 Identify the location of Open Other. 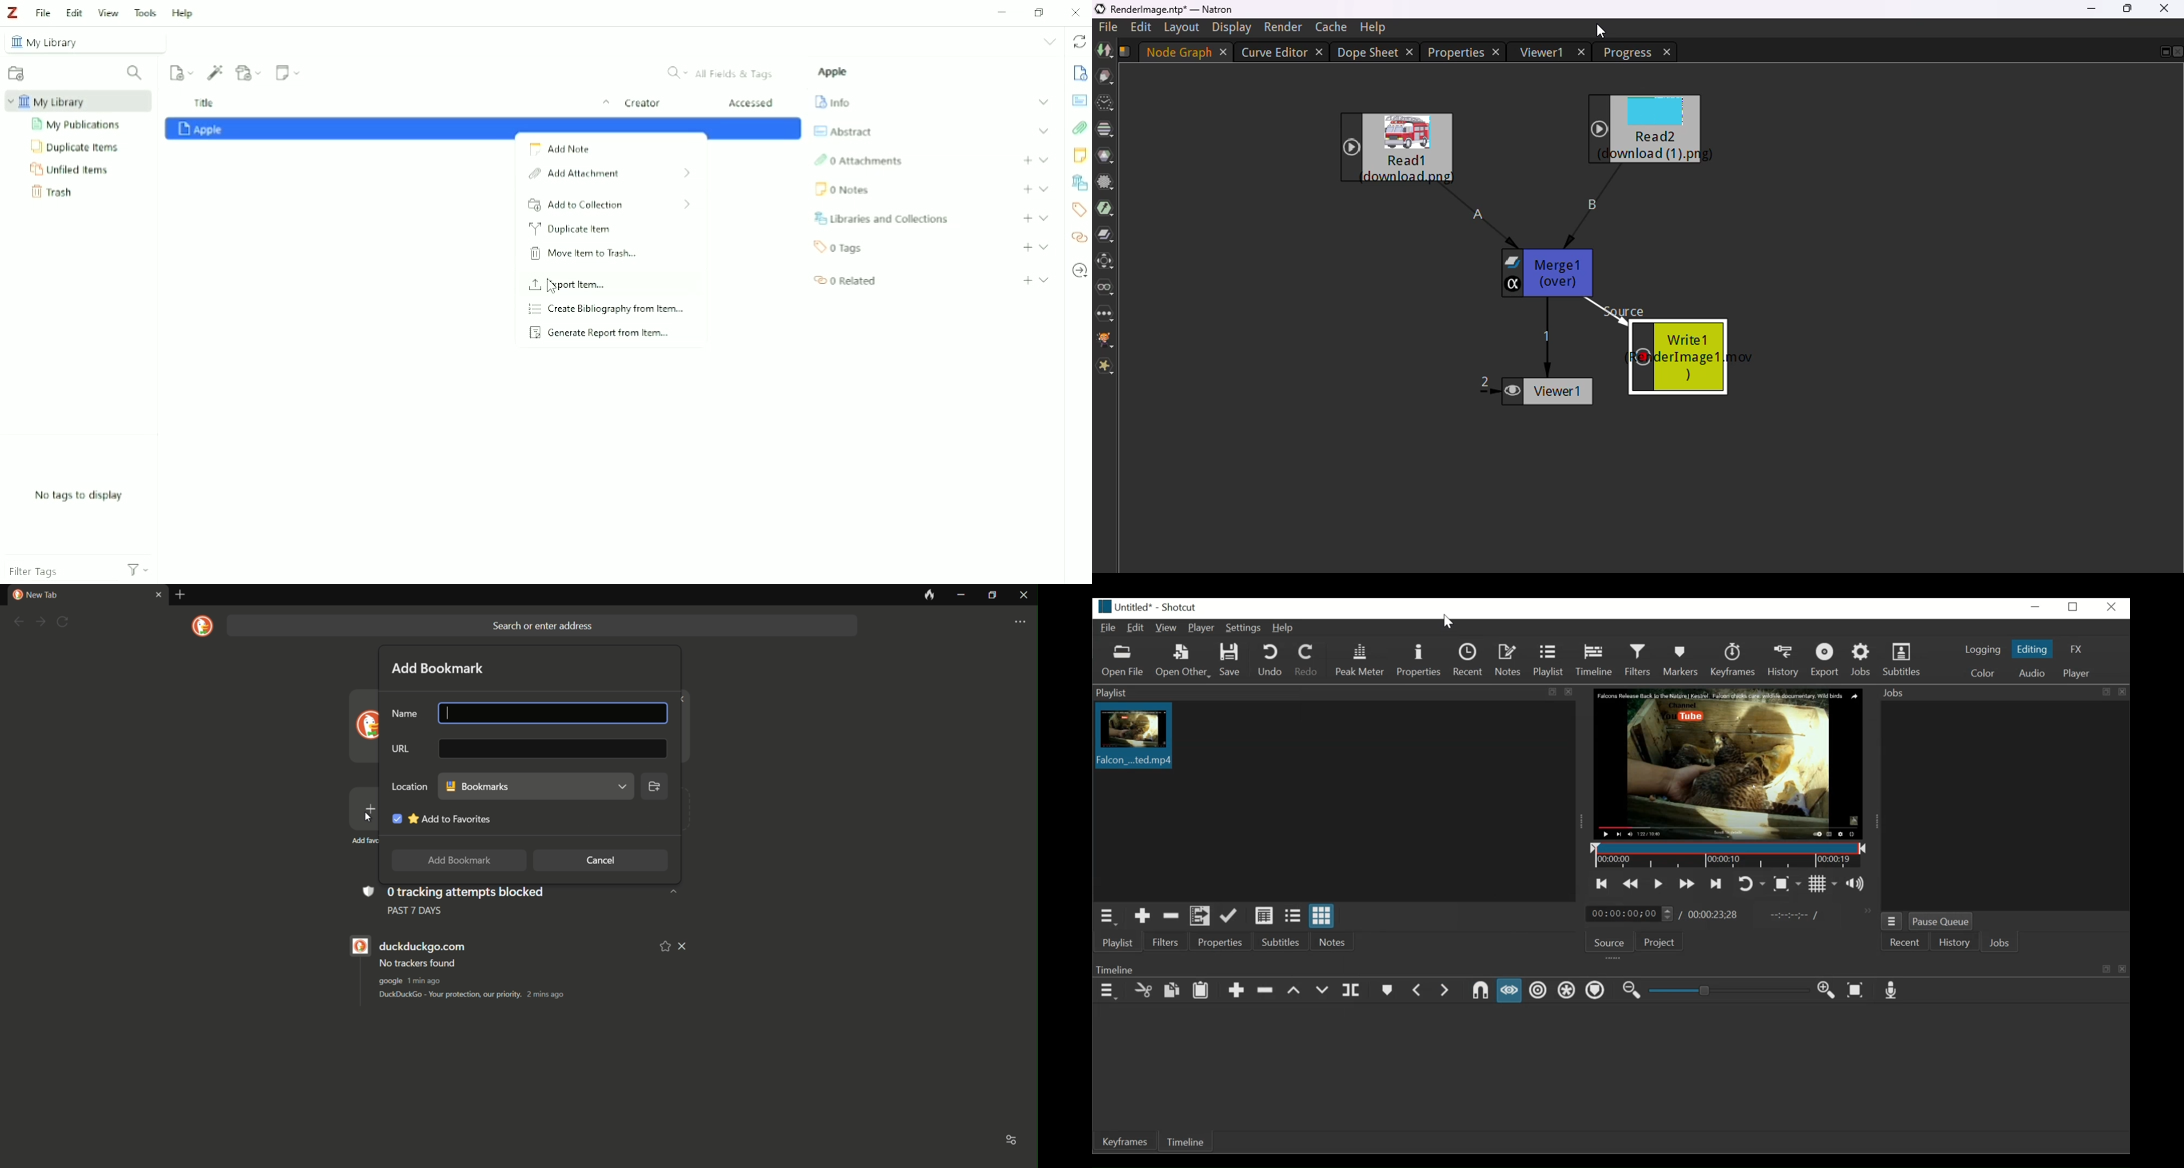
(1184, 662).